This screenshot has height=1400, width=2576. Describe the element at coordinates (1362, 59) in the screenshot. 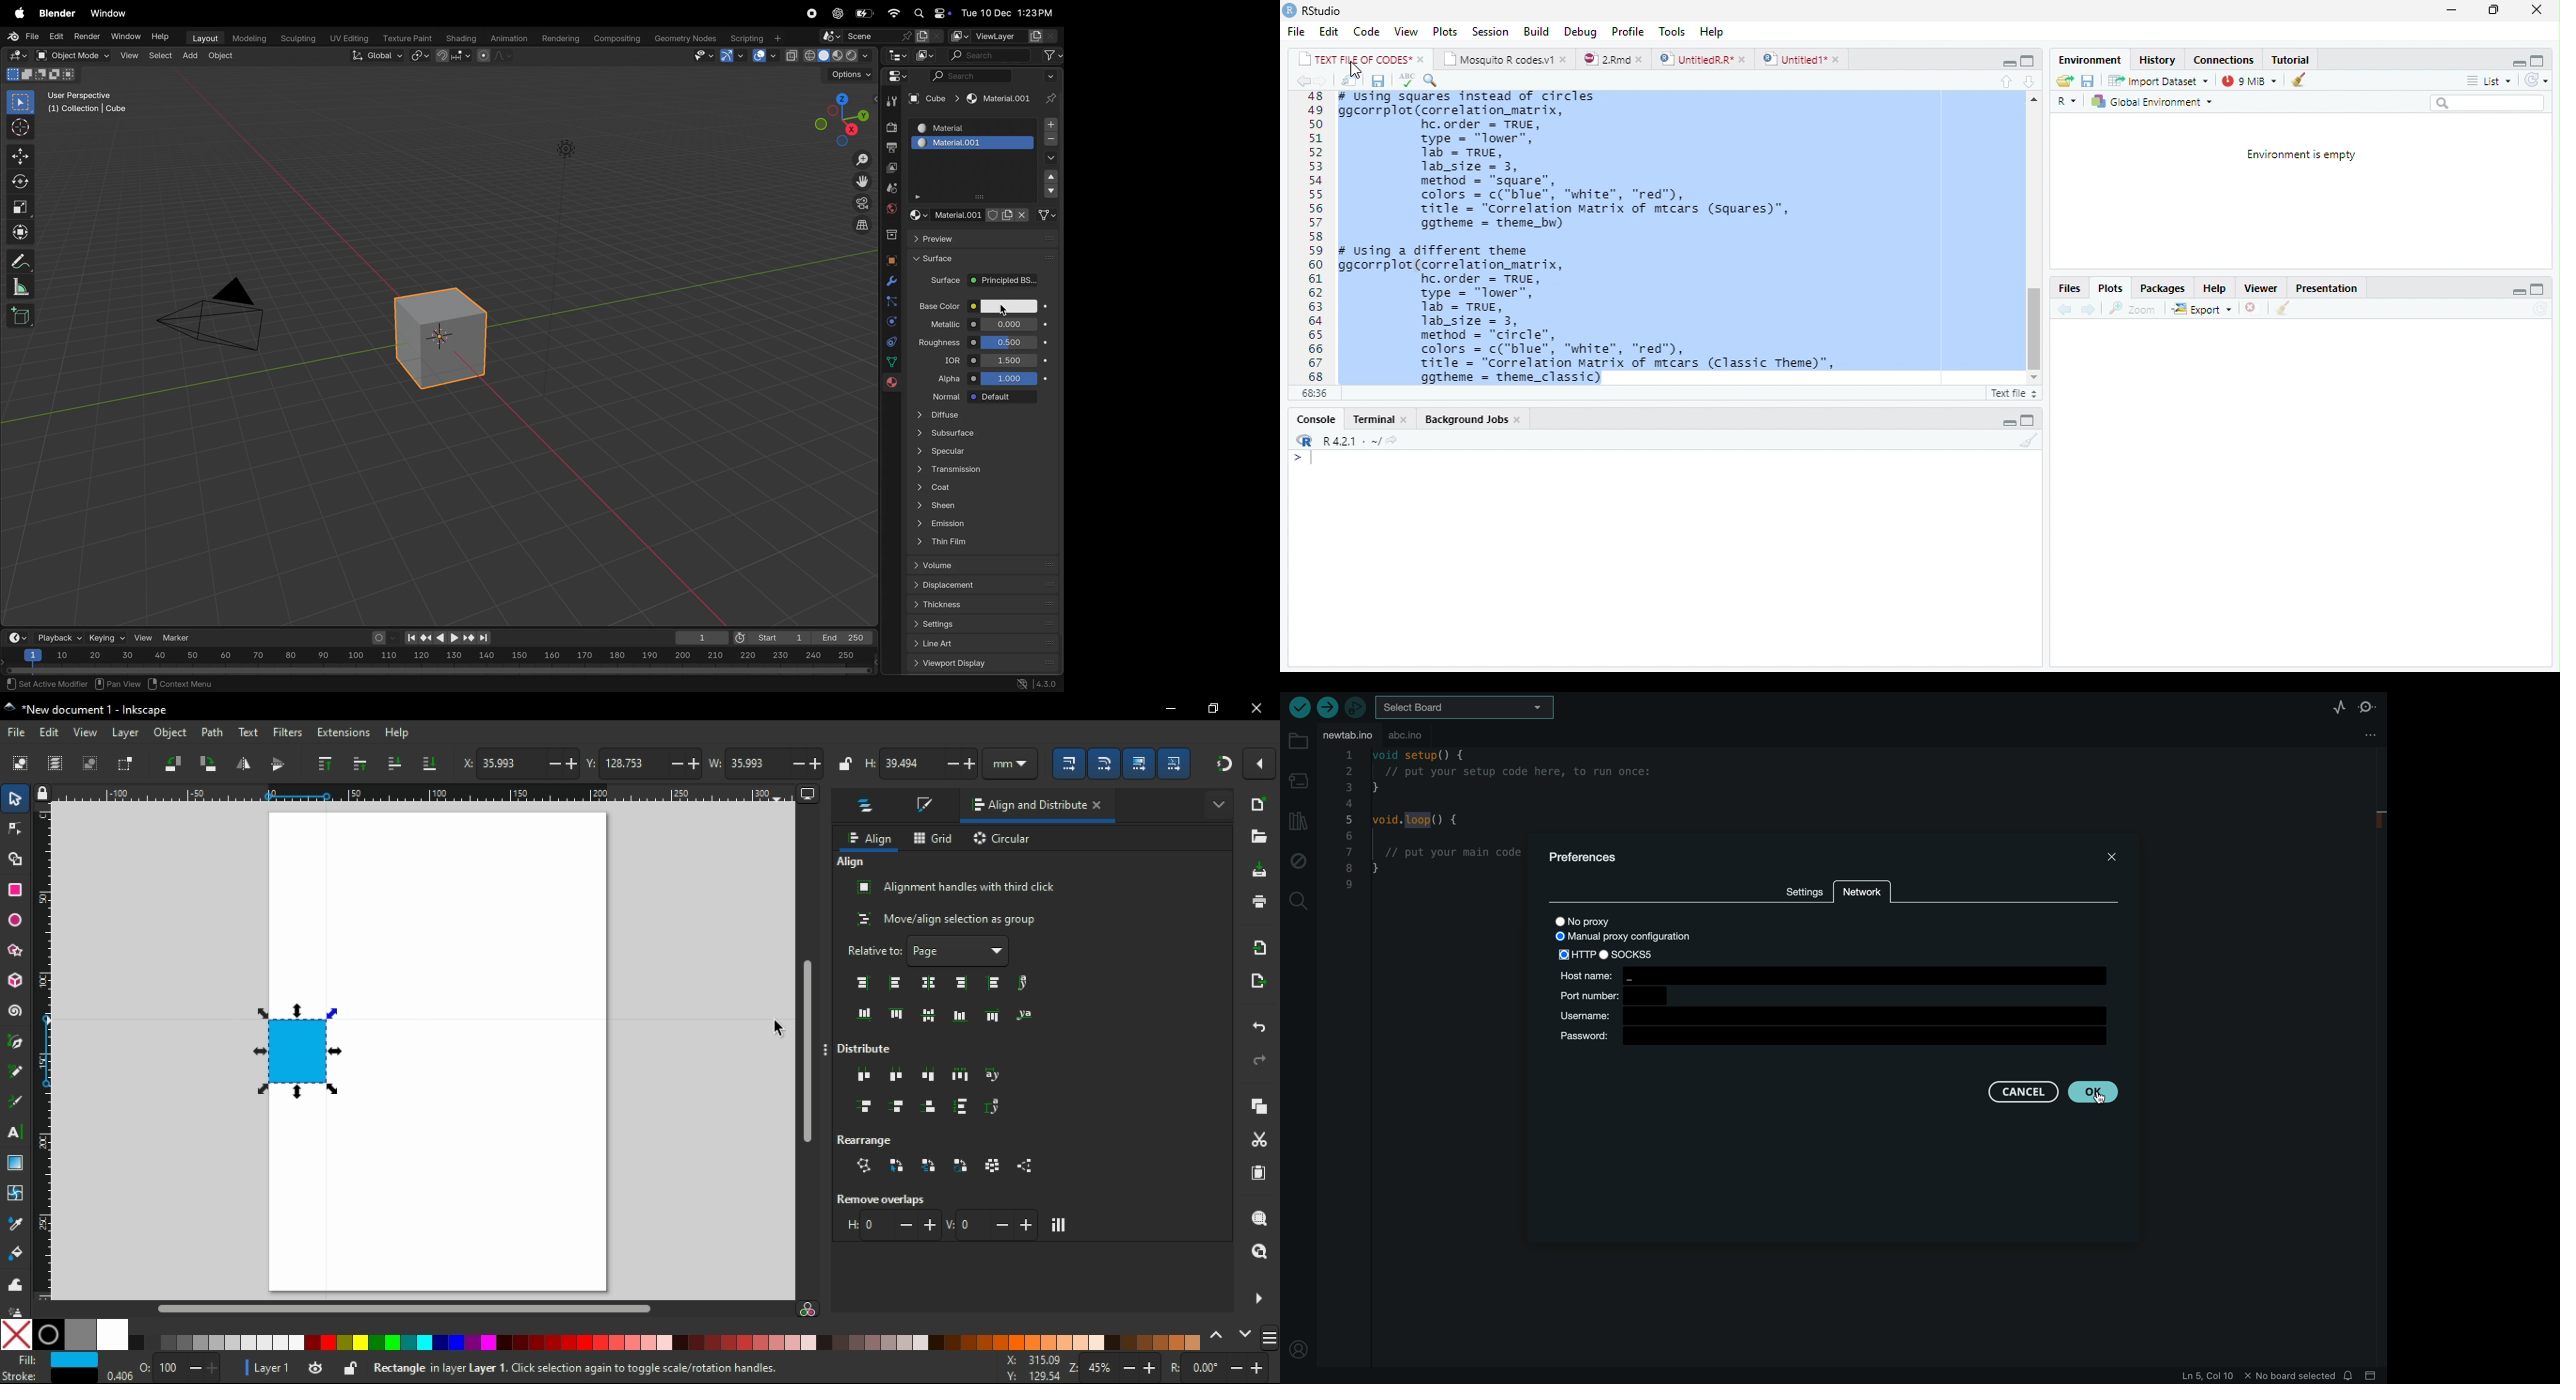

I see `| TEXT FILE OF CODES* »` at that location.